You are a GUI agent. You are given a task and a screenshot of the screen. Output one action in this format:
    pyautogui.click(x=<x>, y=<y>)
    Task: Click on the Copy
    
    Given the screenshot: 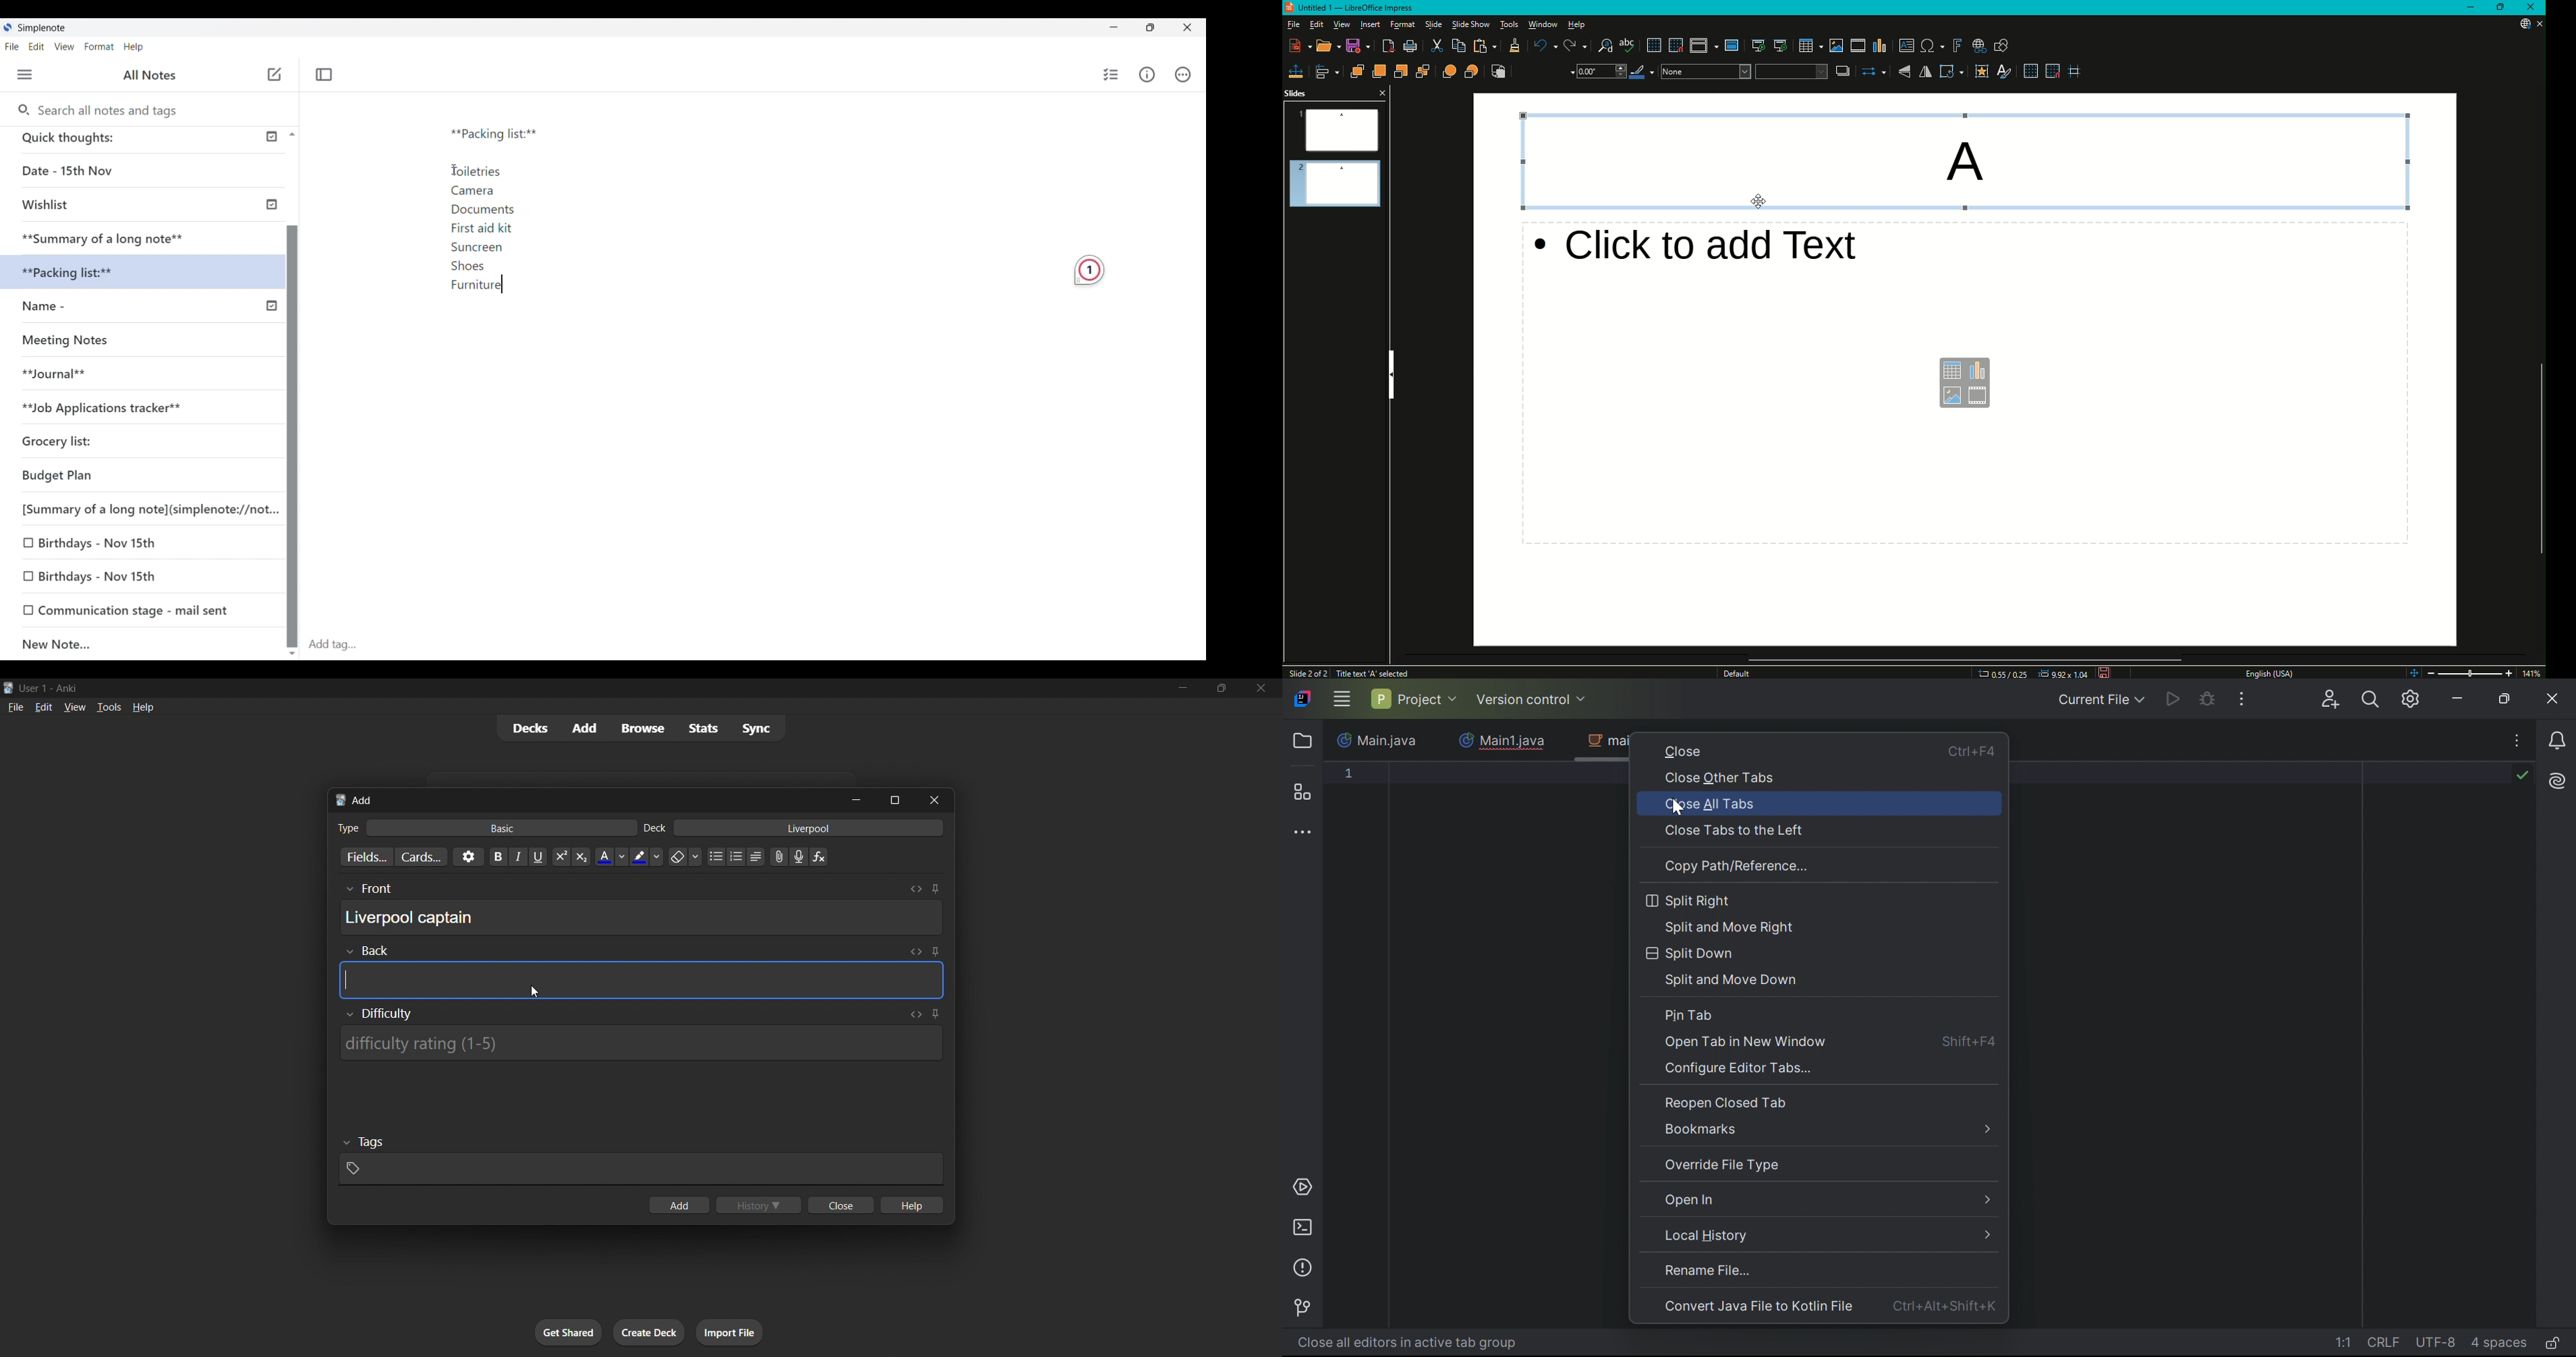 What is the action you would take?
    pyautogui.click(x=1454, y=45)
    